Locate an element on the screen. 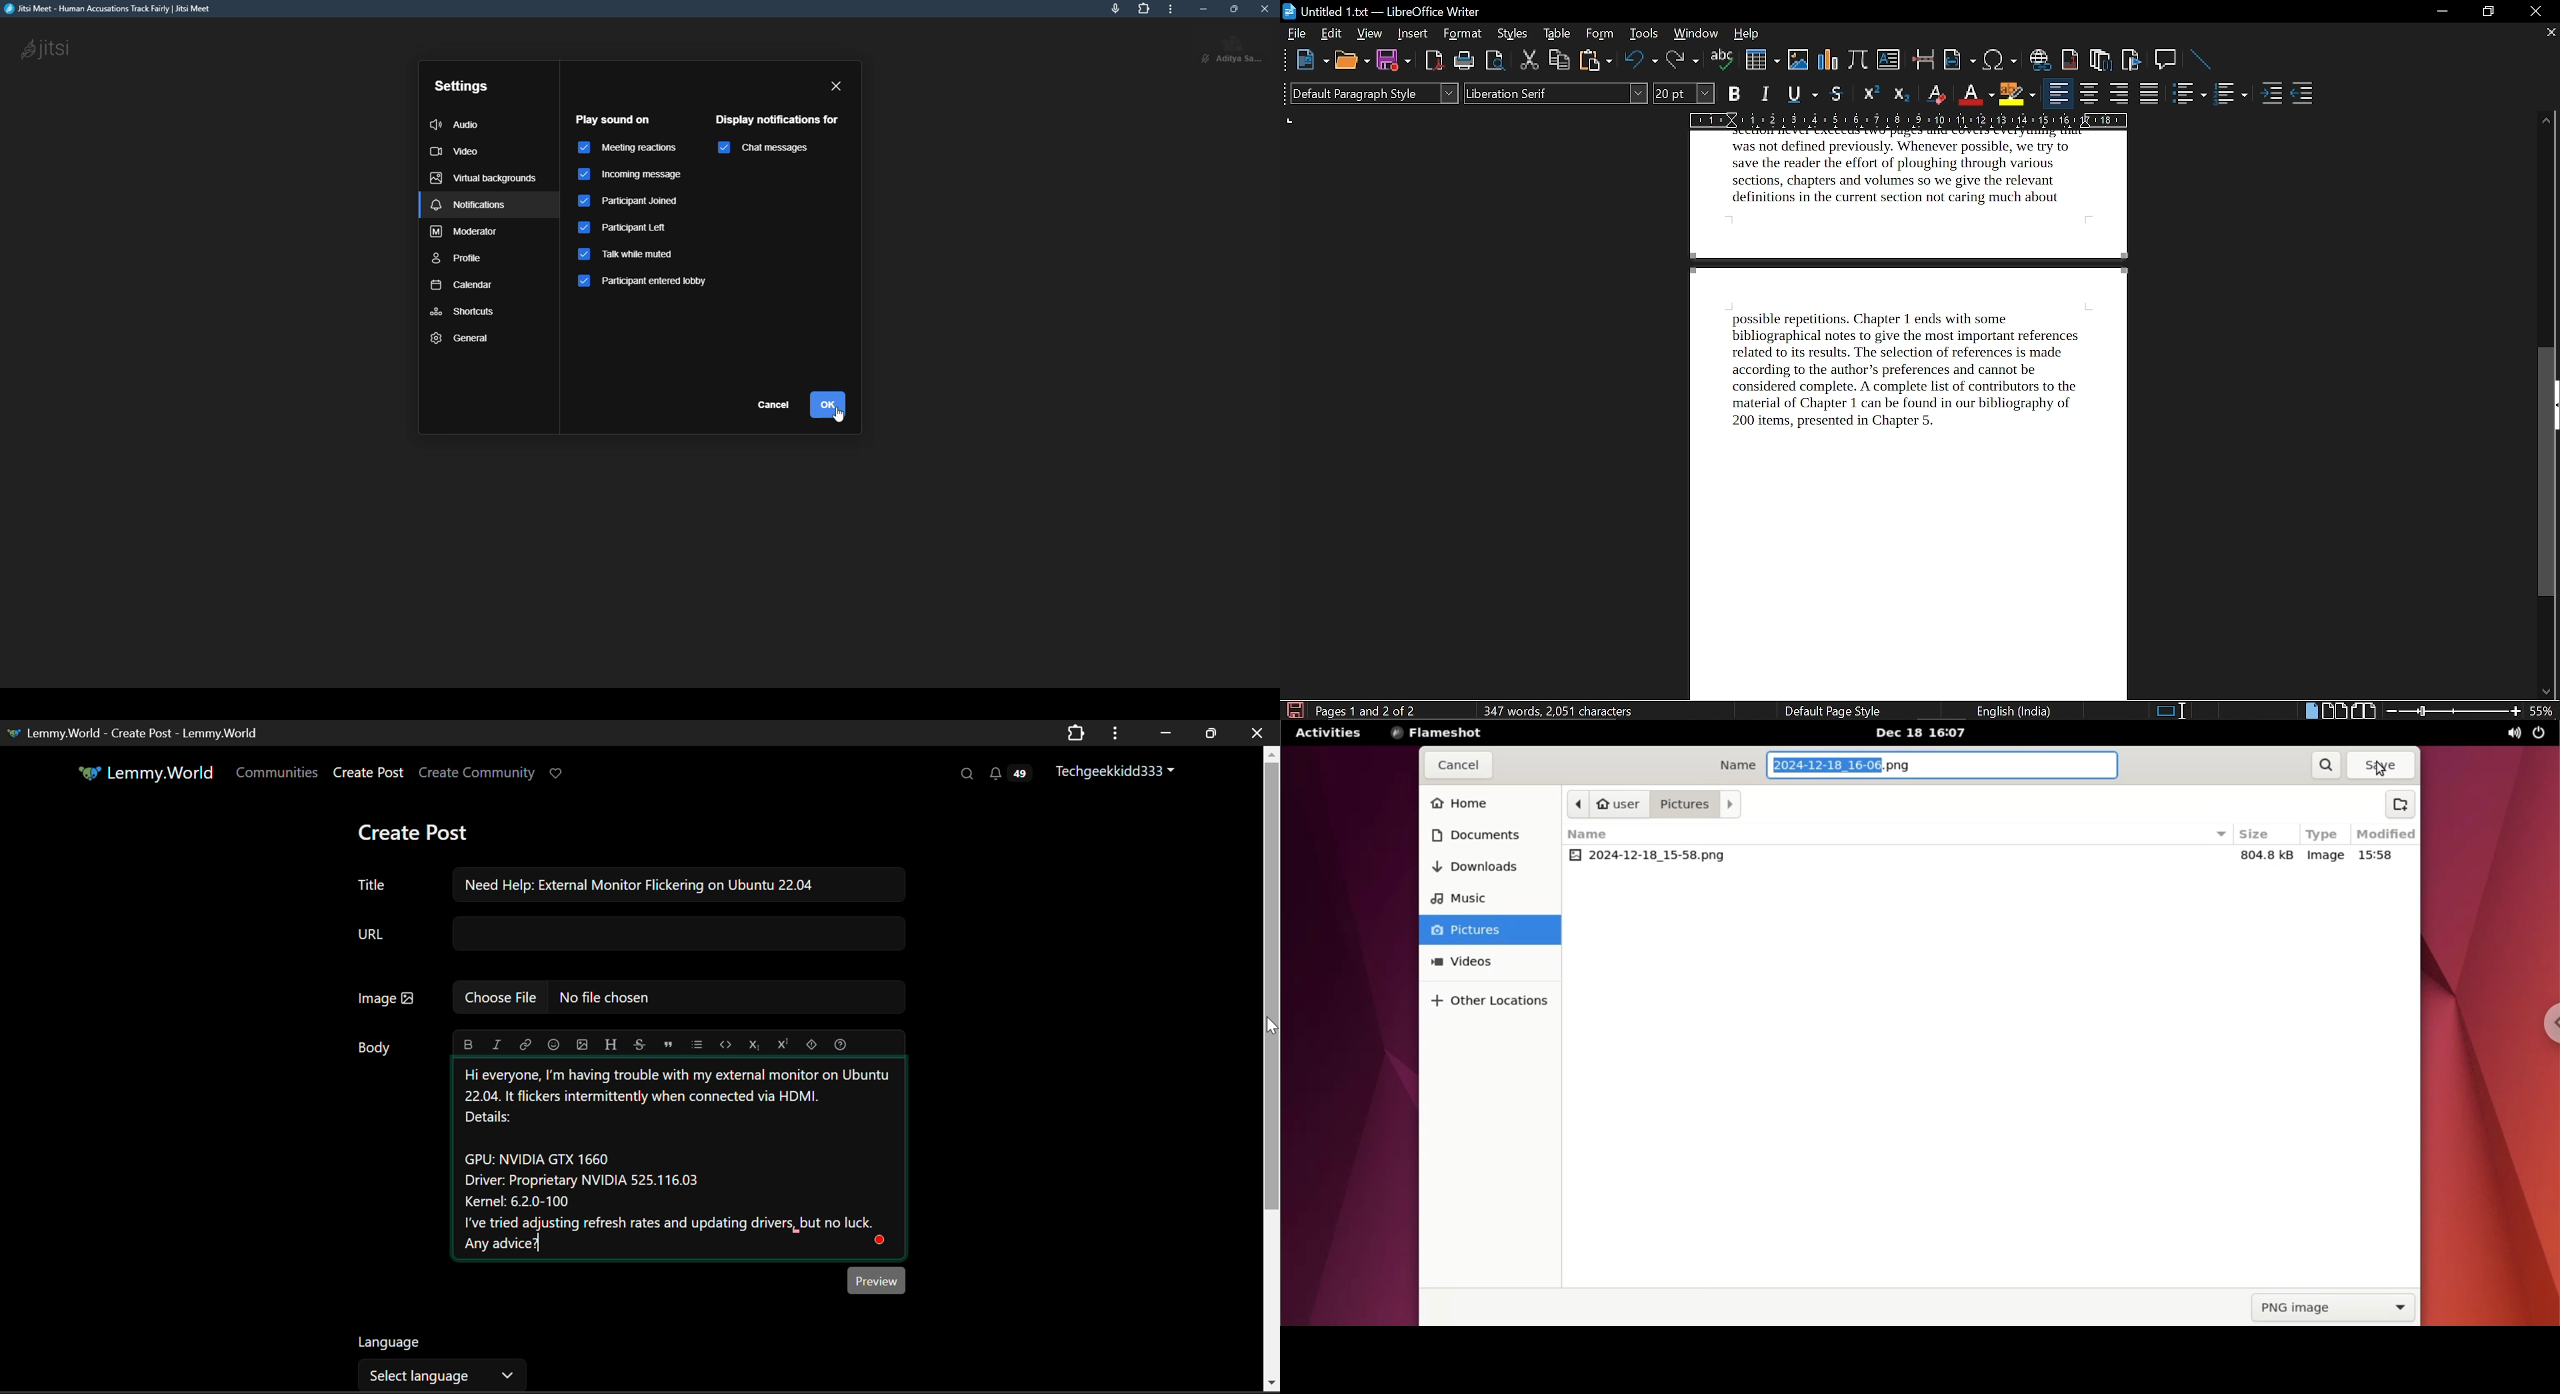 The image size is (2576, 1400). move up is located at coordinates (2548, 117).